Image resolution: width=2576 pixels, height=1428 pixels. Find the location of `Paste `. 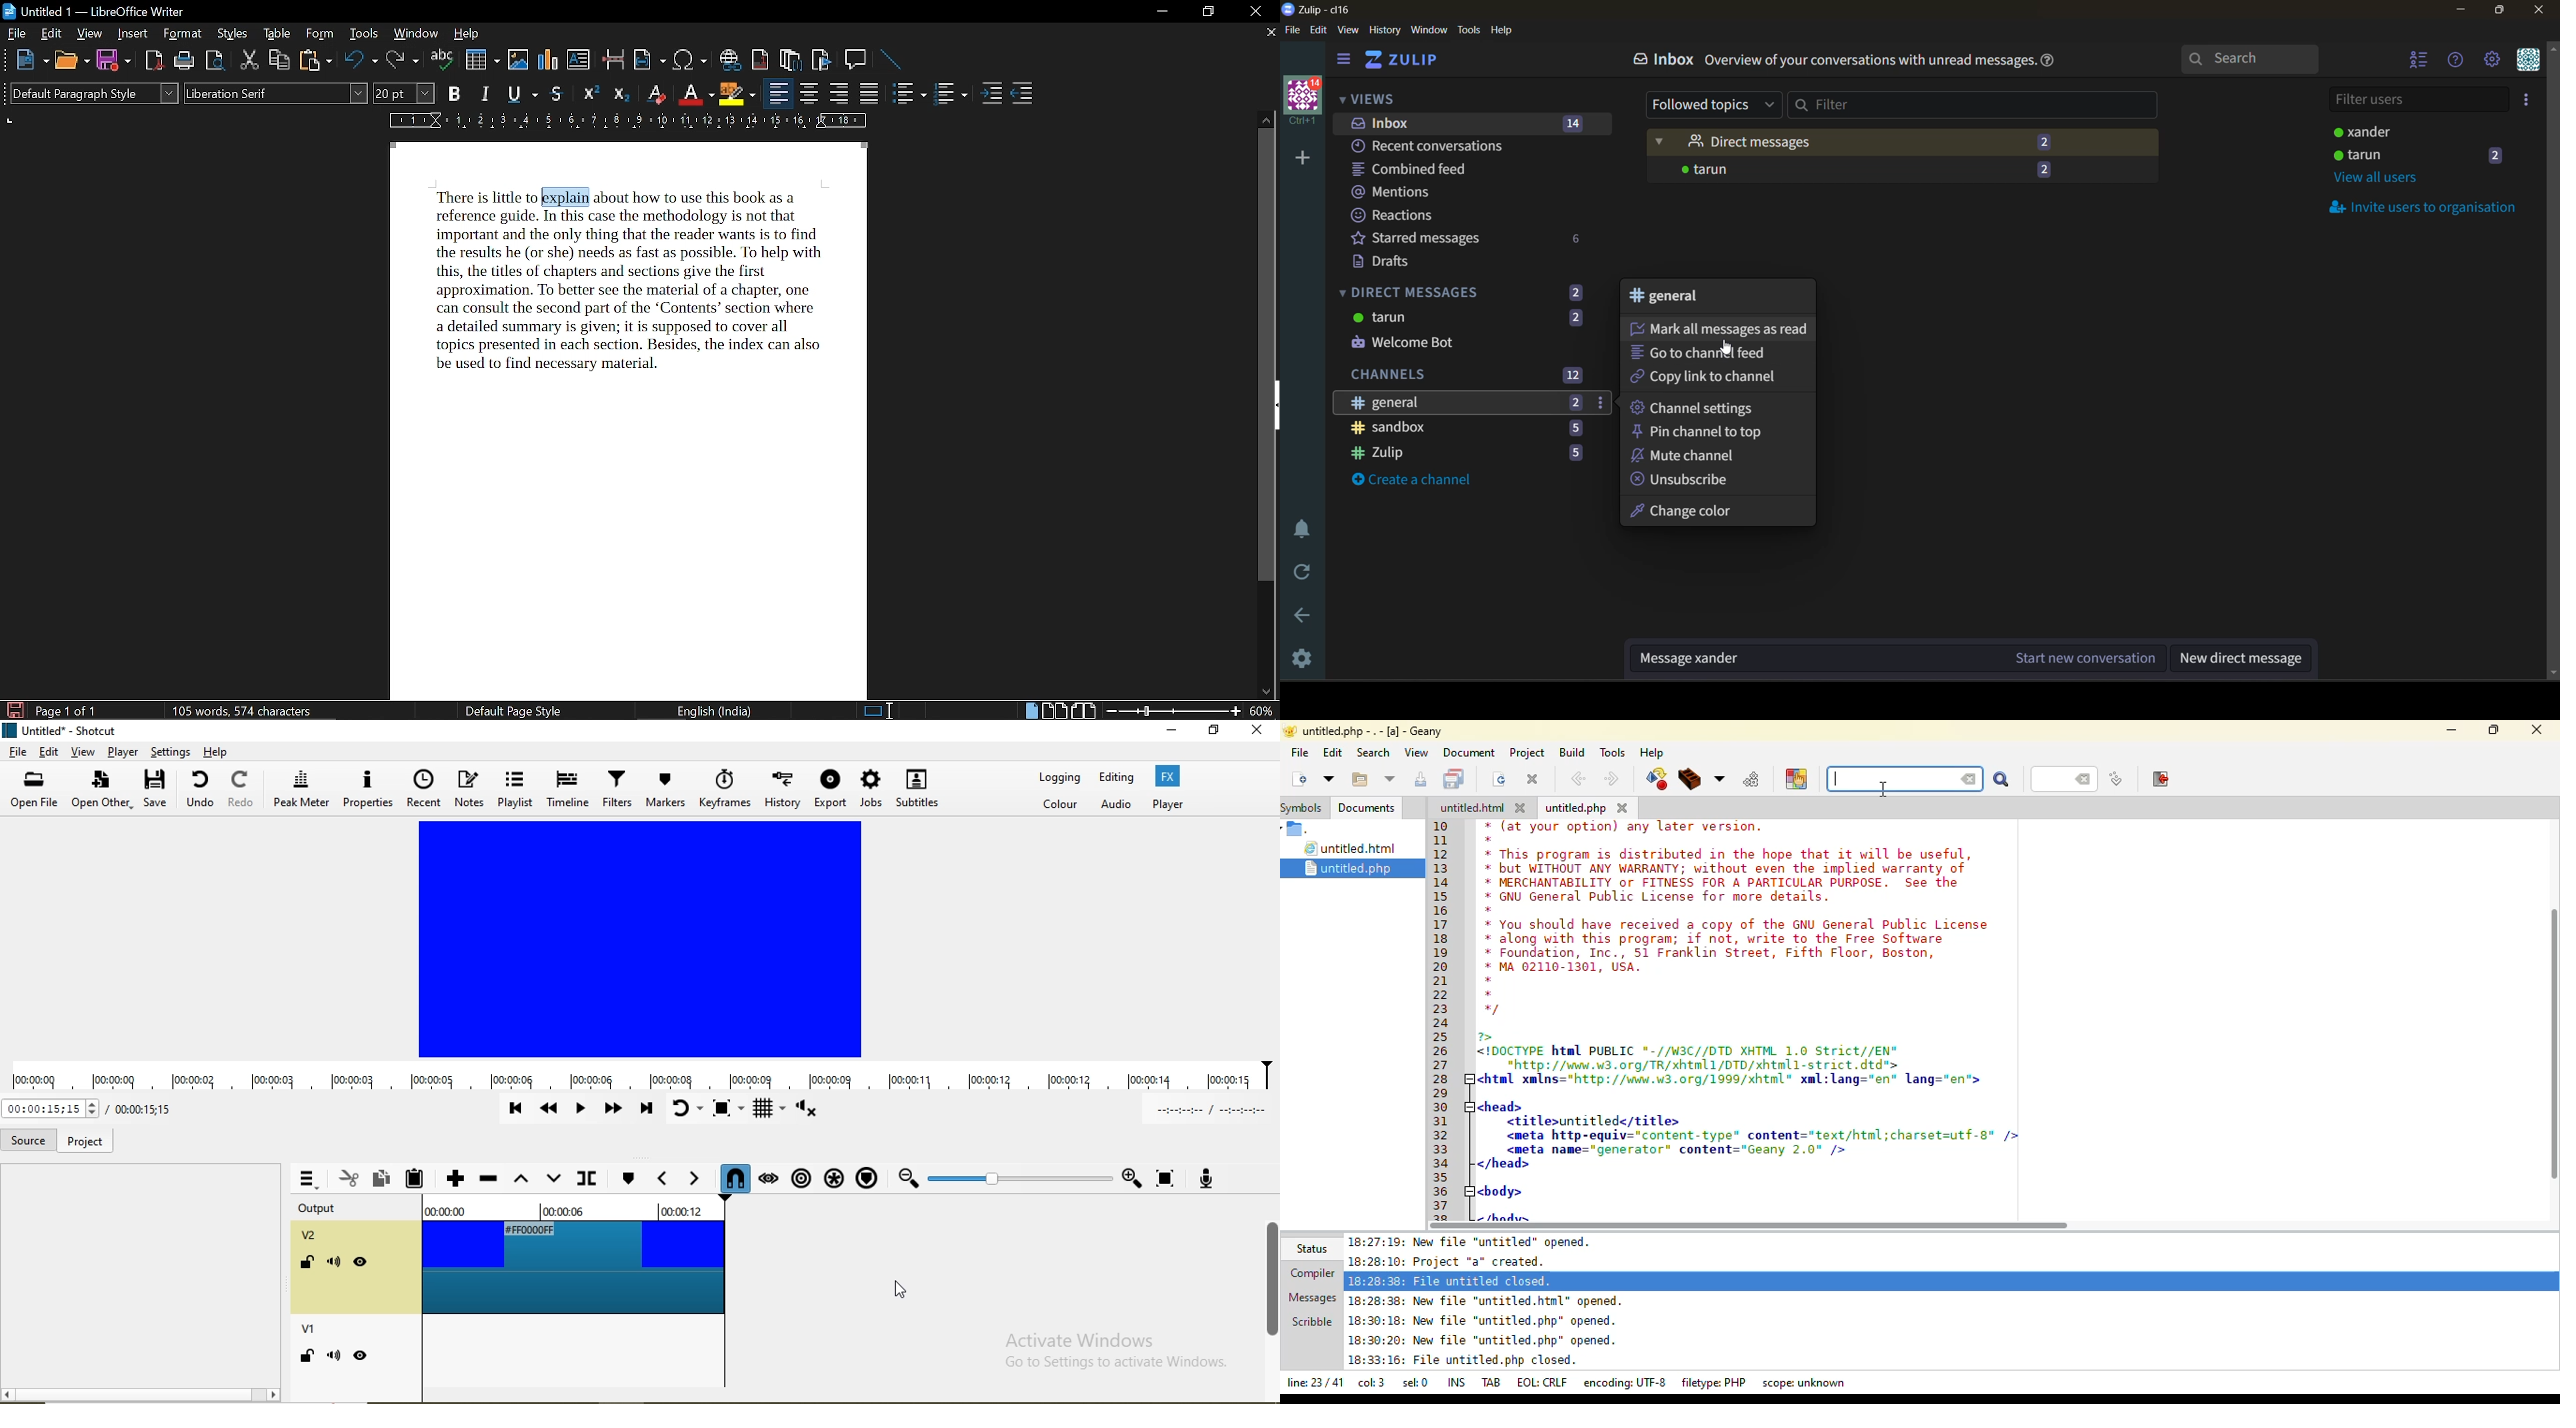

Paste  is located at coordinates (421, 1178).